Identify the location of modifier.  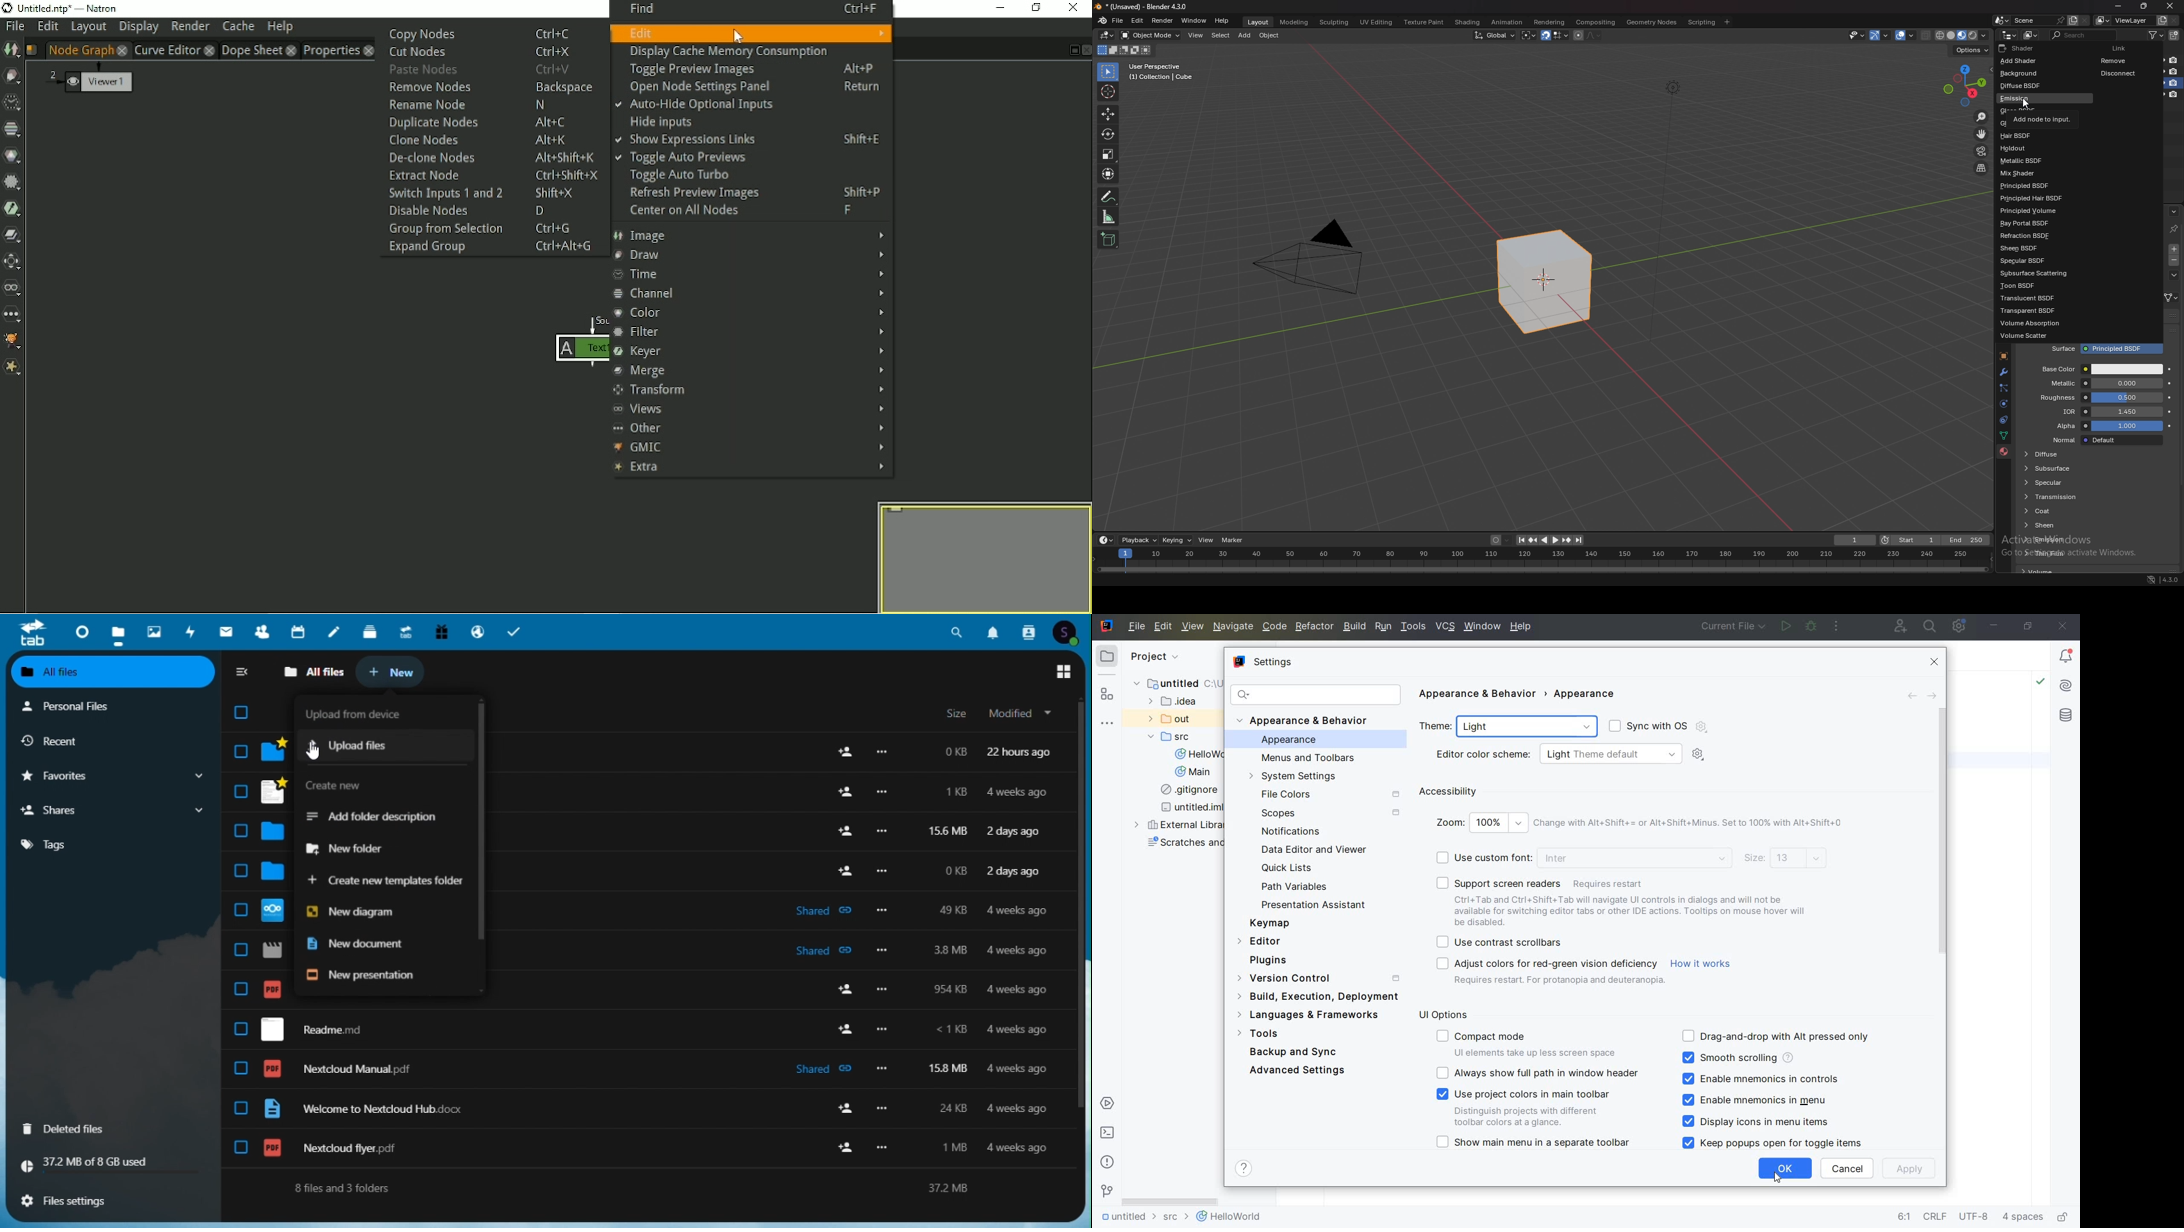
(2003, 372).